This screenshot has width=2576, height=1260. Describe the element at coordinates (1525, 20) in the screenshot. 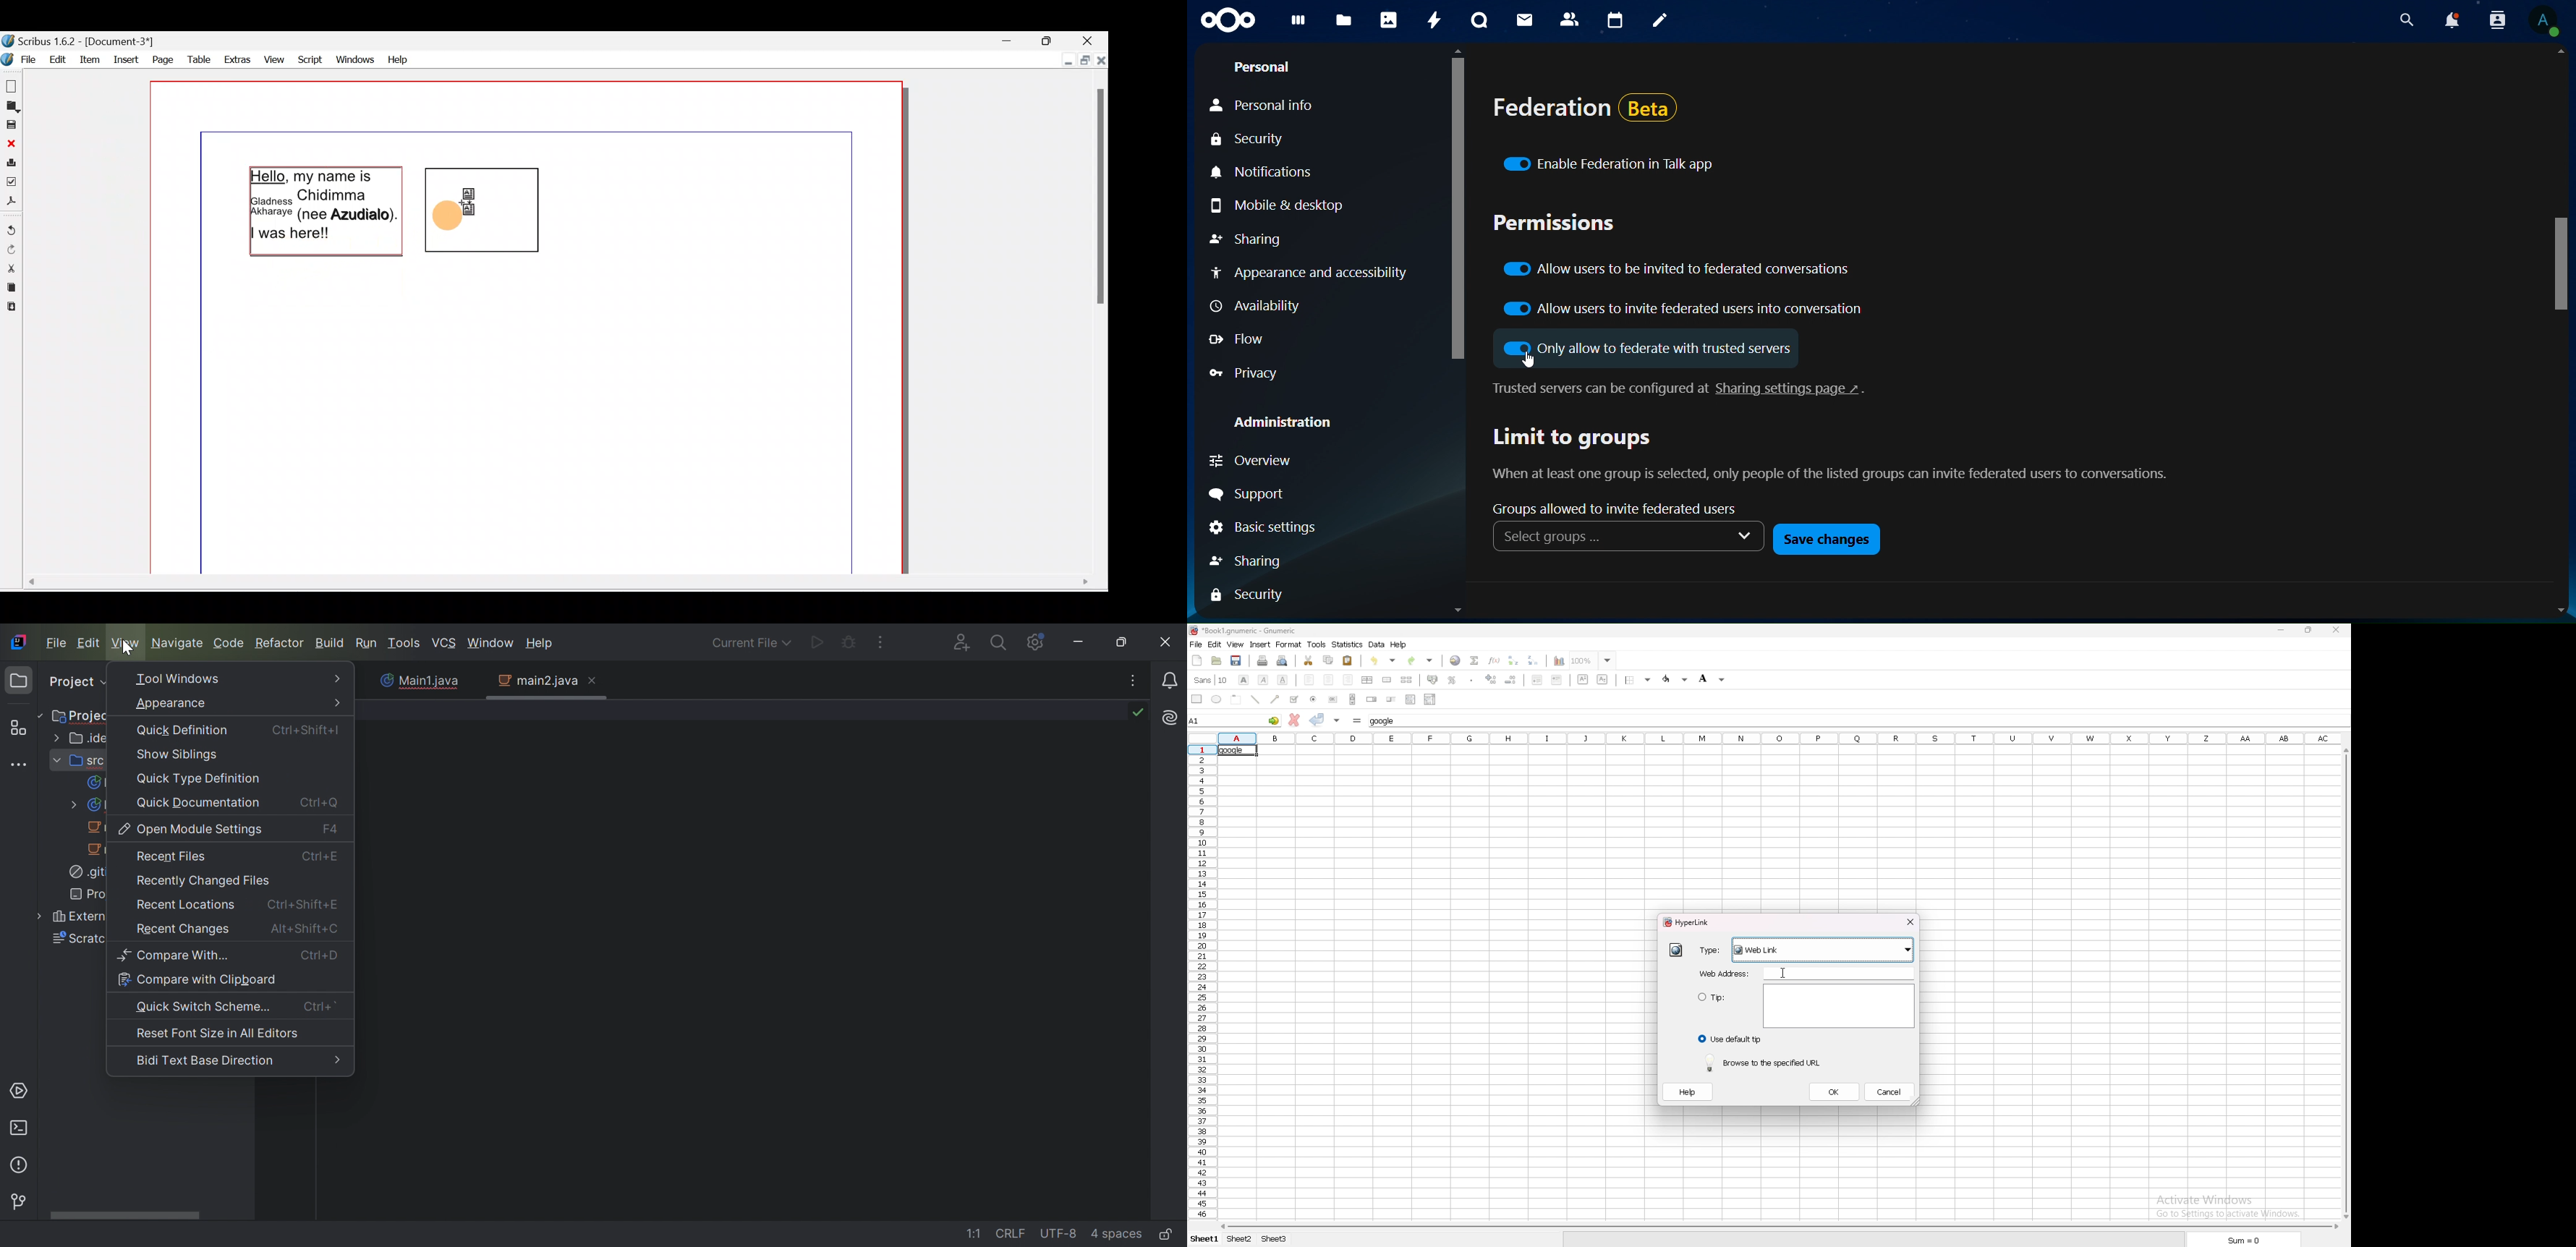

I see `mail` at that location.